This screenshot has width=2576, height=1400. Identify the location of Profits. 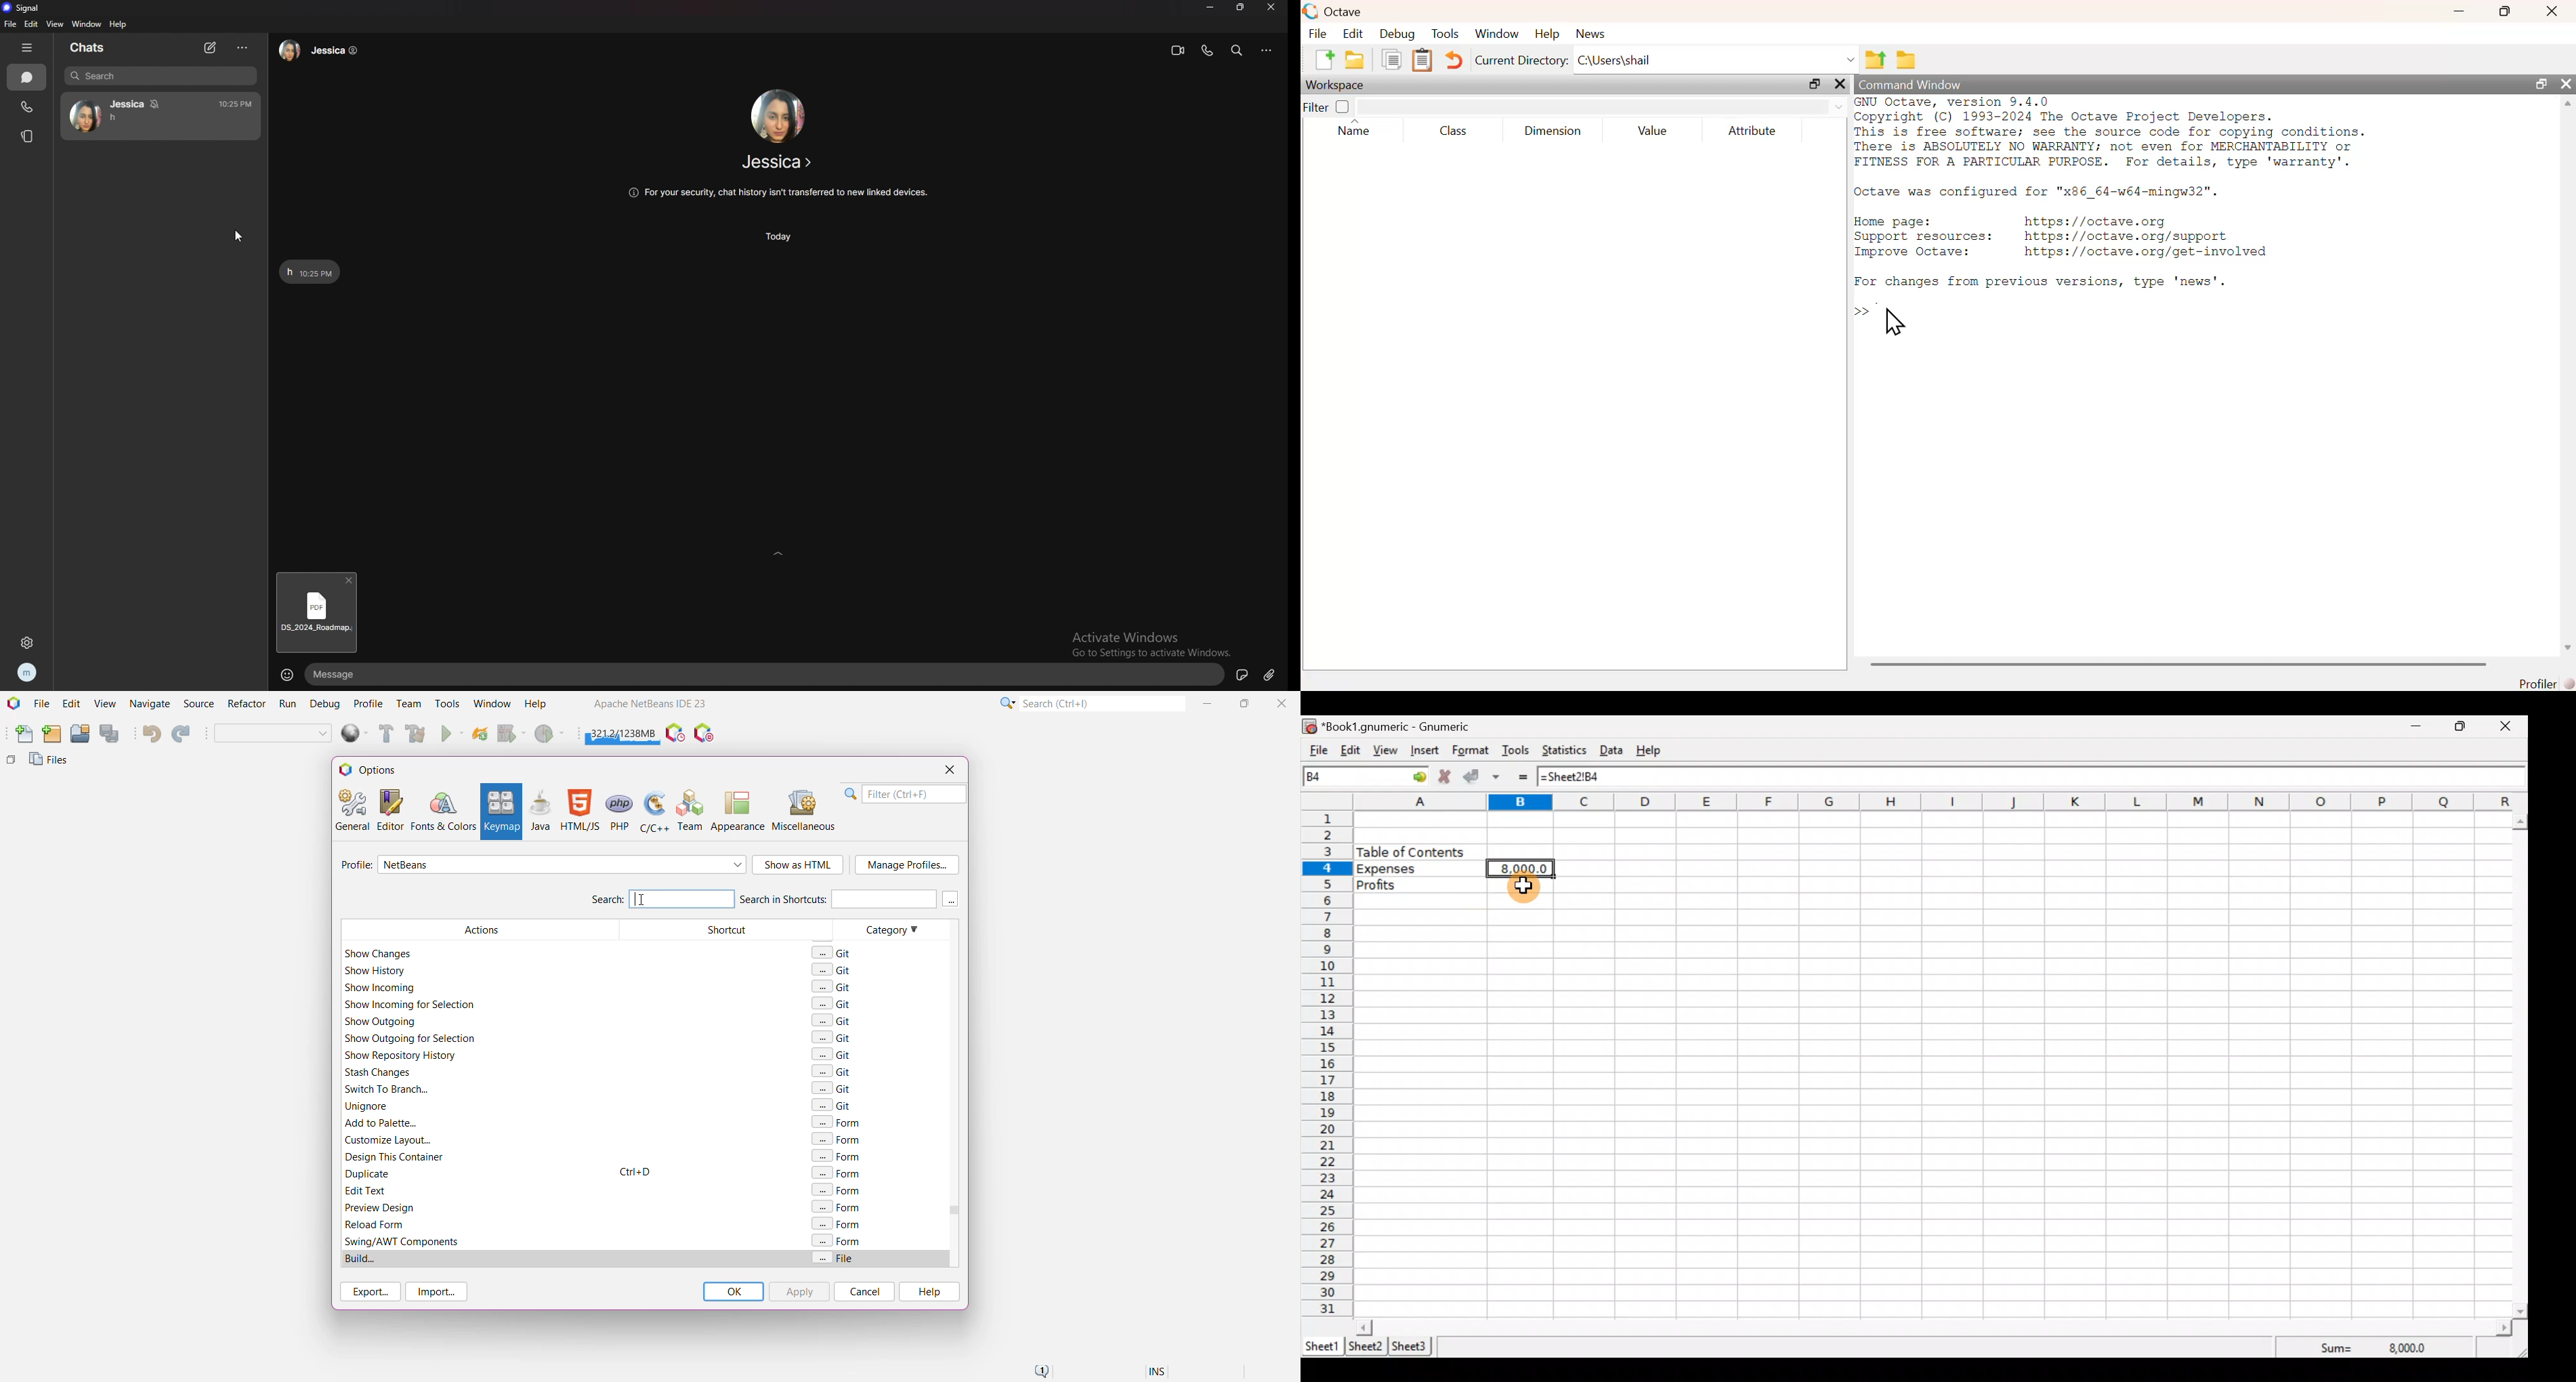
(1419, 885).